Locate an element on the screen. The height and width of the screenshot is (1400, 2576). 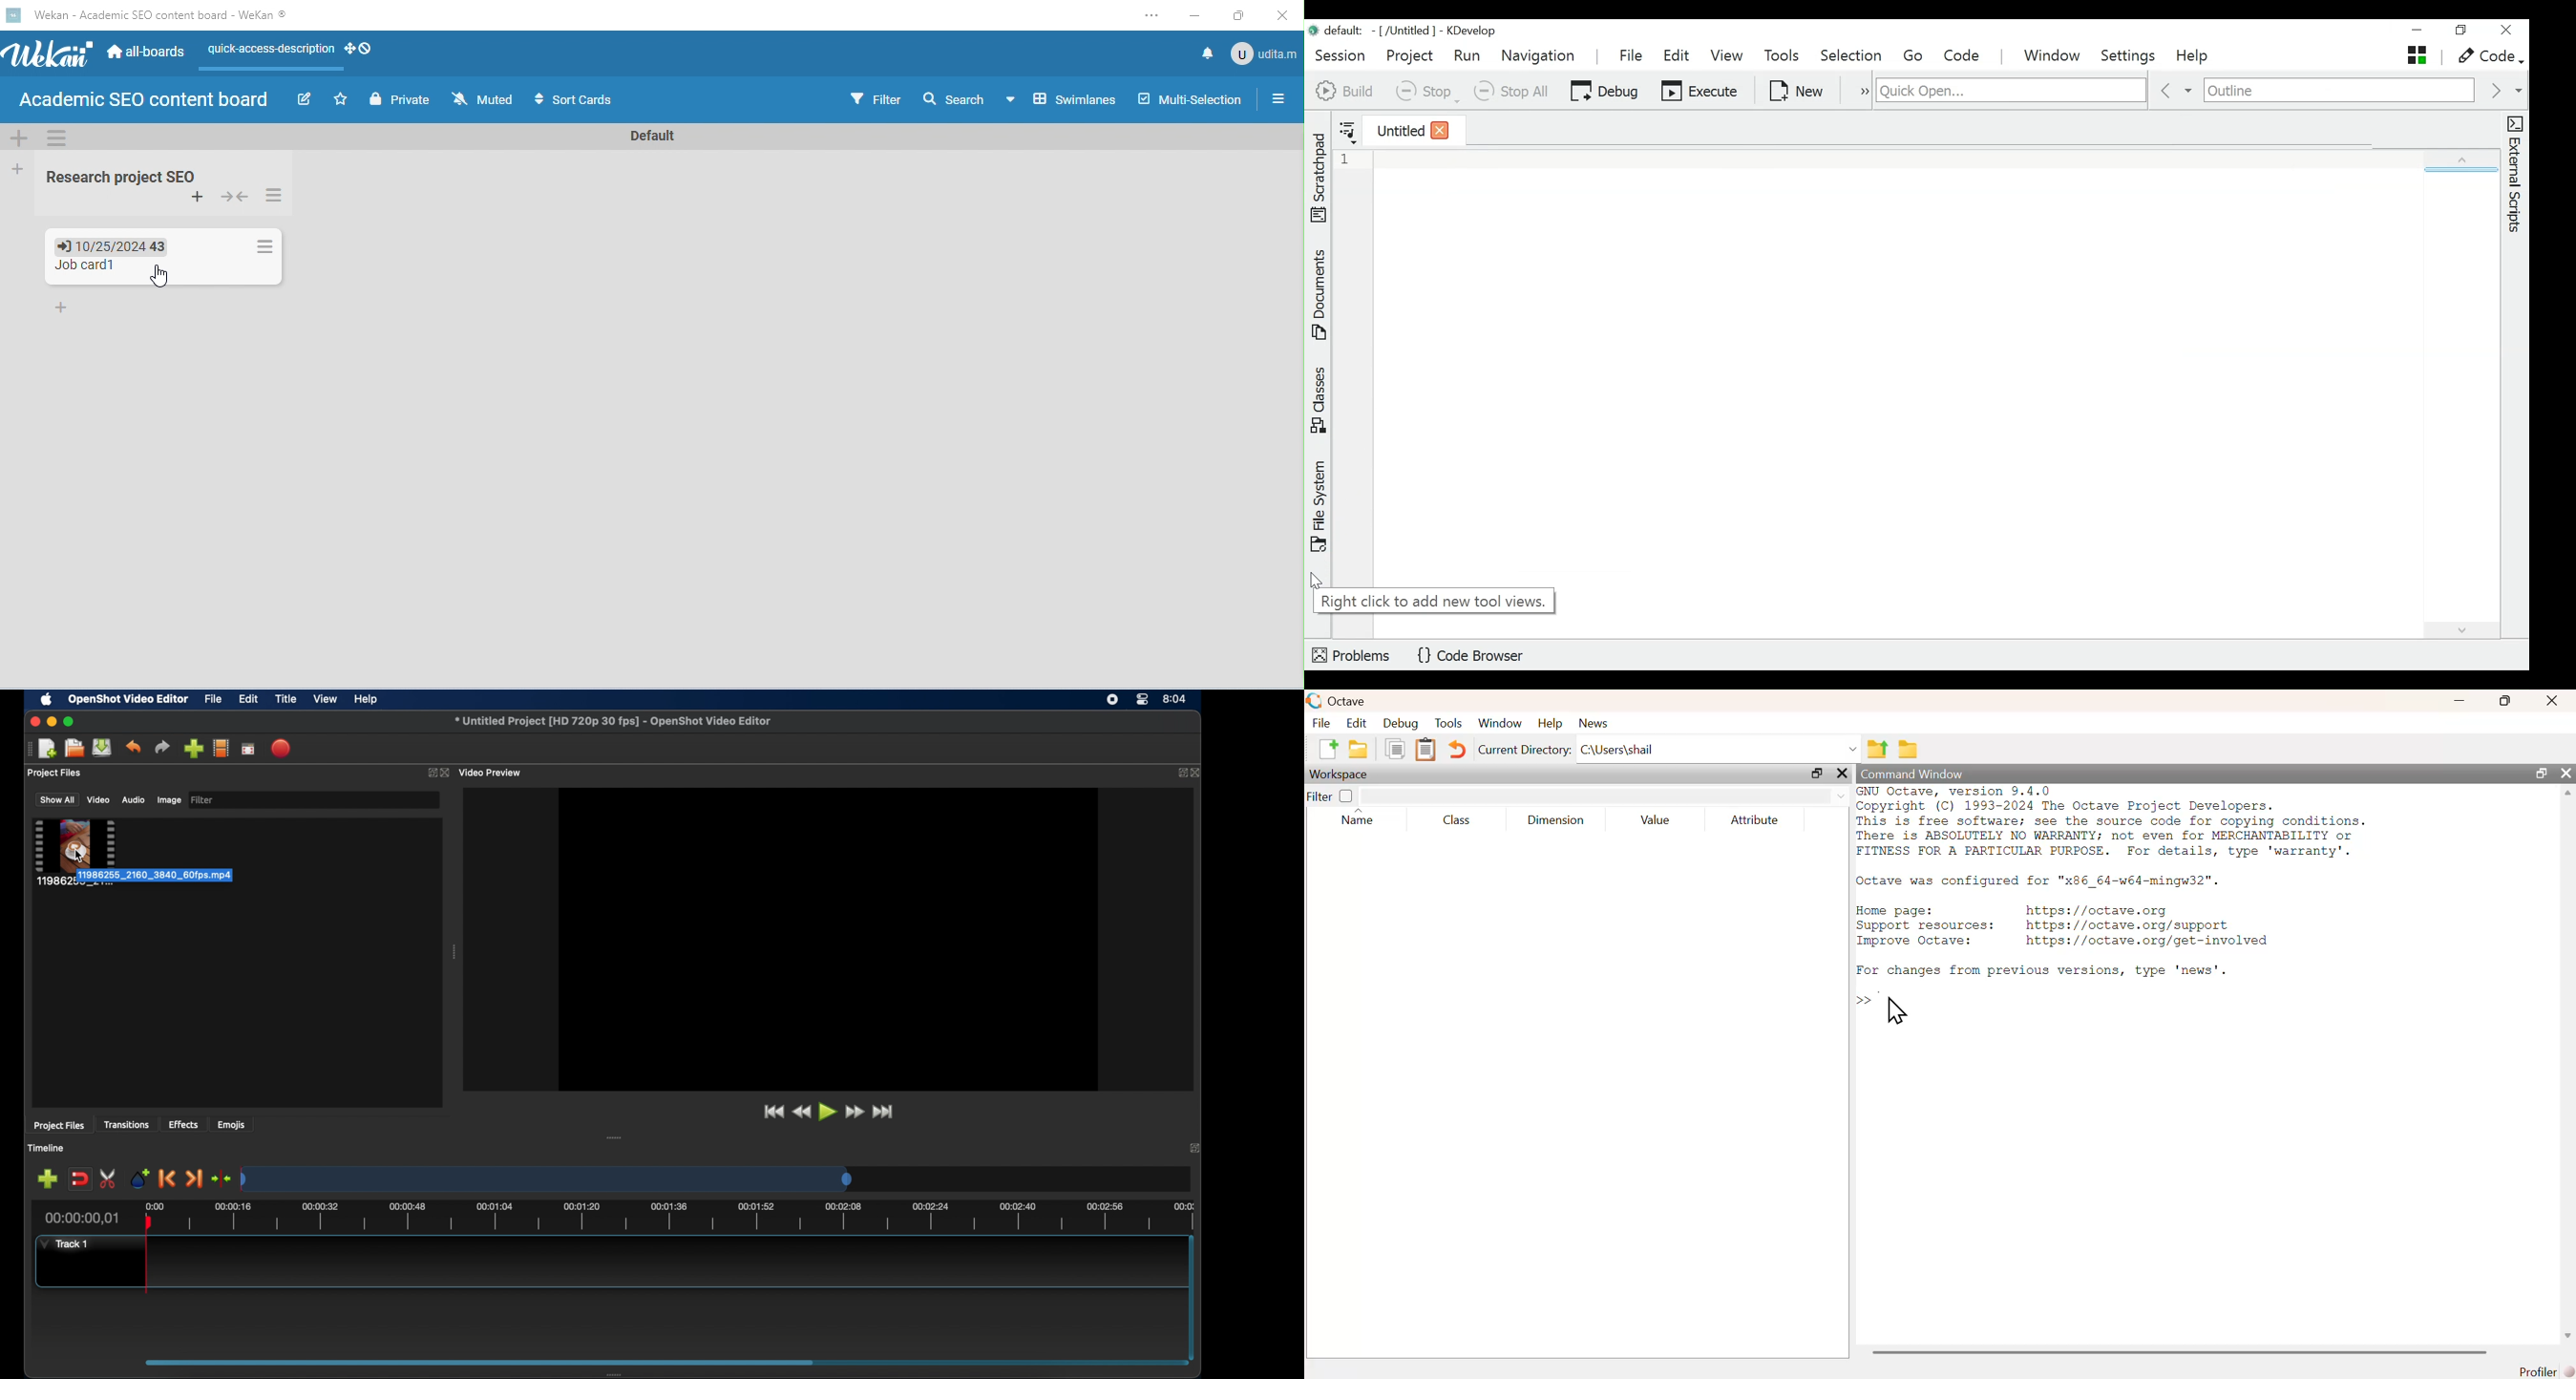
0.00 is located at coordinates (155, 1205).